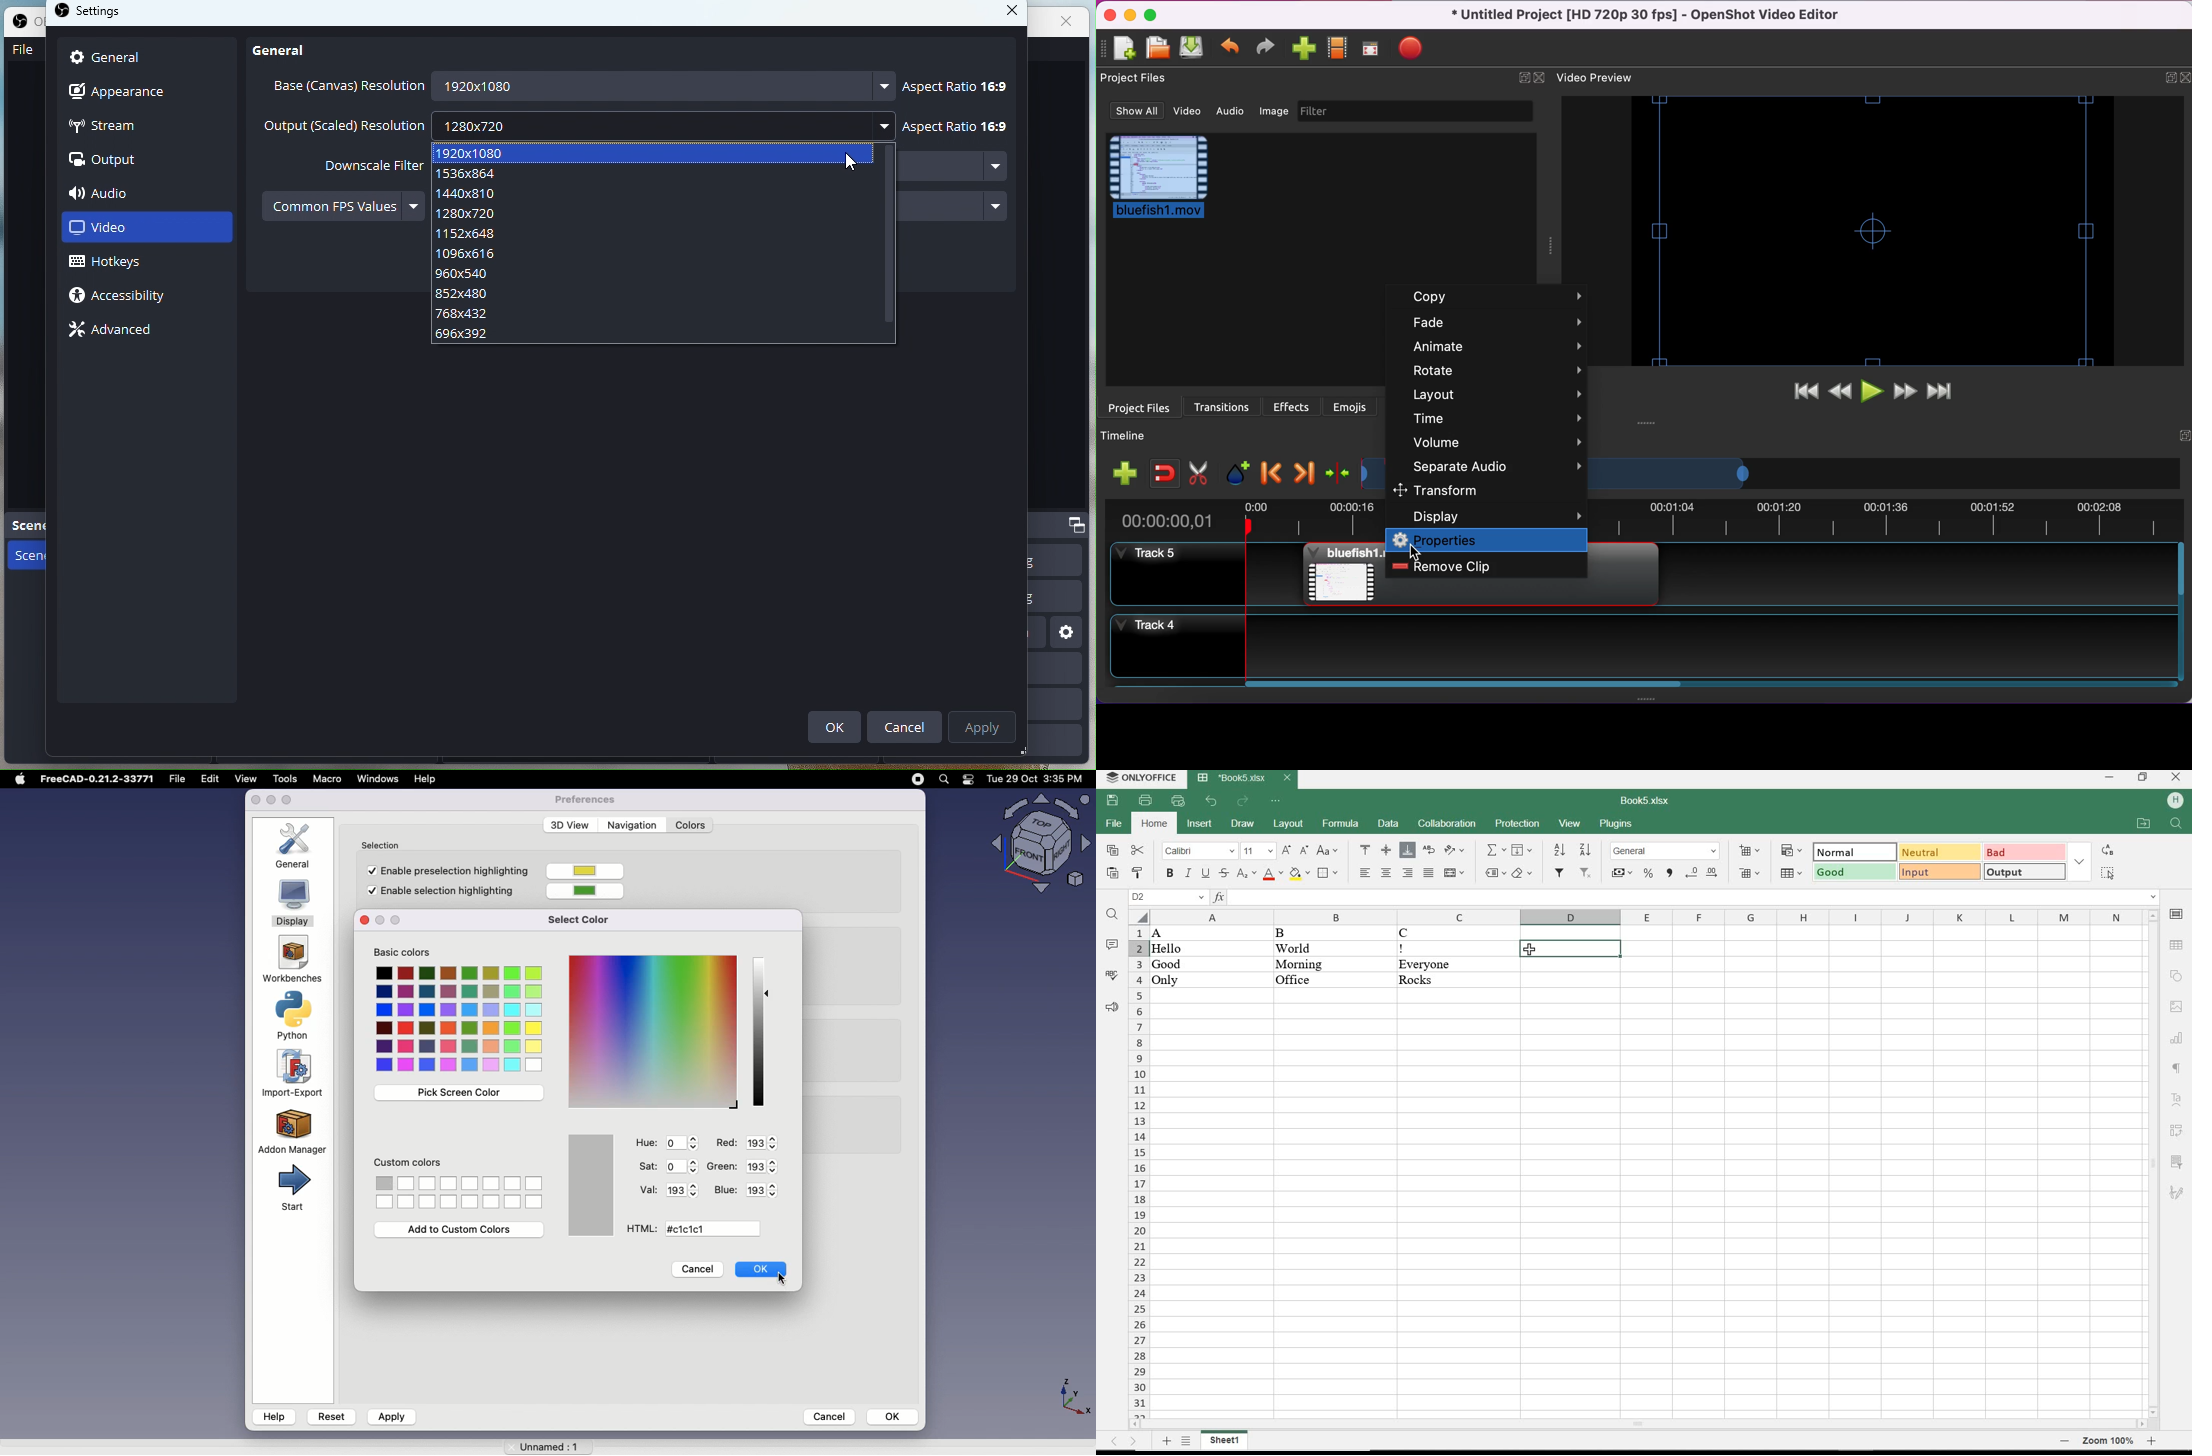 This screenshot has width=2212, height=1456. What do you see at coordinates (1839, 393) in the screenshot?
I see `rewind` at bounding box center [1839, 393].